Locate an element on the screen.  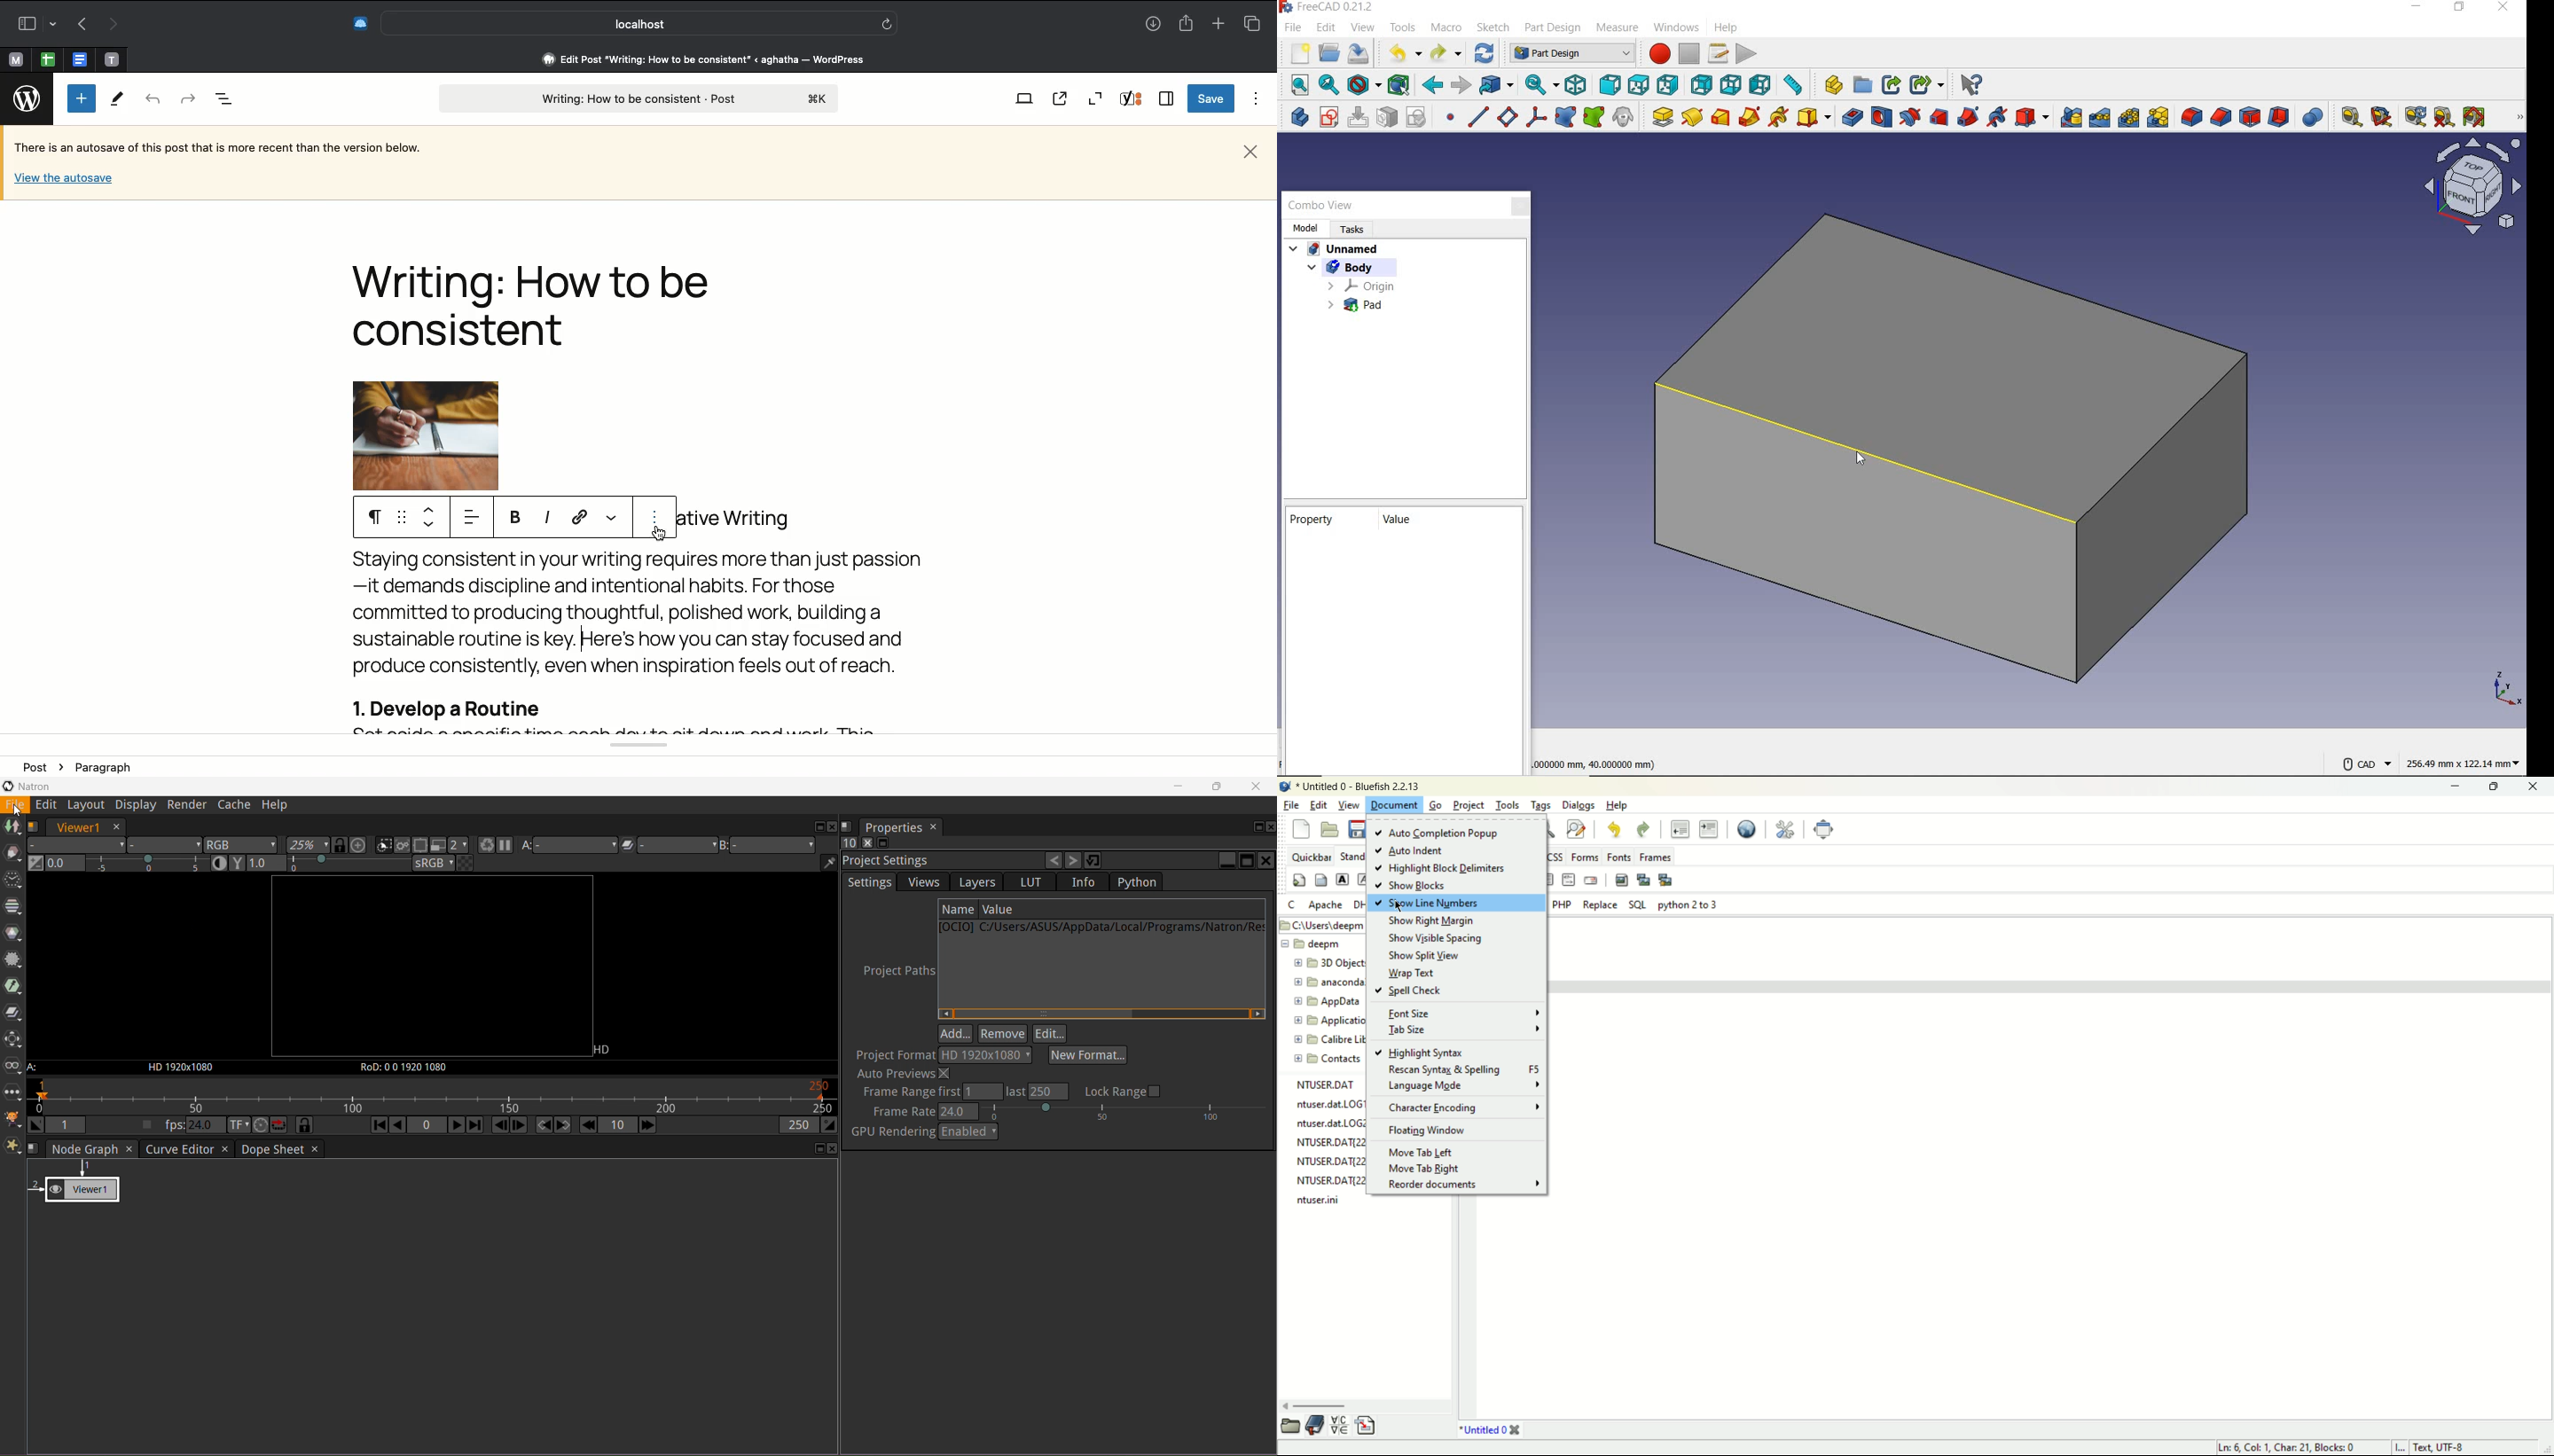
256.49 mm x 122.14 mm is located at coordinates (2463, 762).